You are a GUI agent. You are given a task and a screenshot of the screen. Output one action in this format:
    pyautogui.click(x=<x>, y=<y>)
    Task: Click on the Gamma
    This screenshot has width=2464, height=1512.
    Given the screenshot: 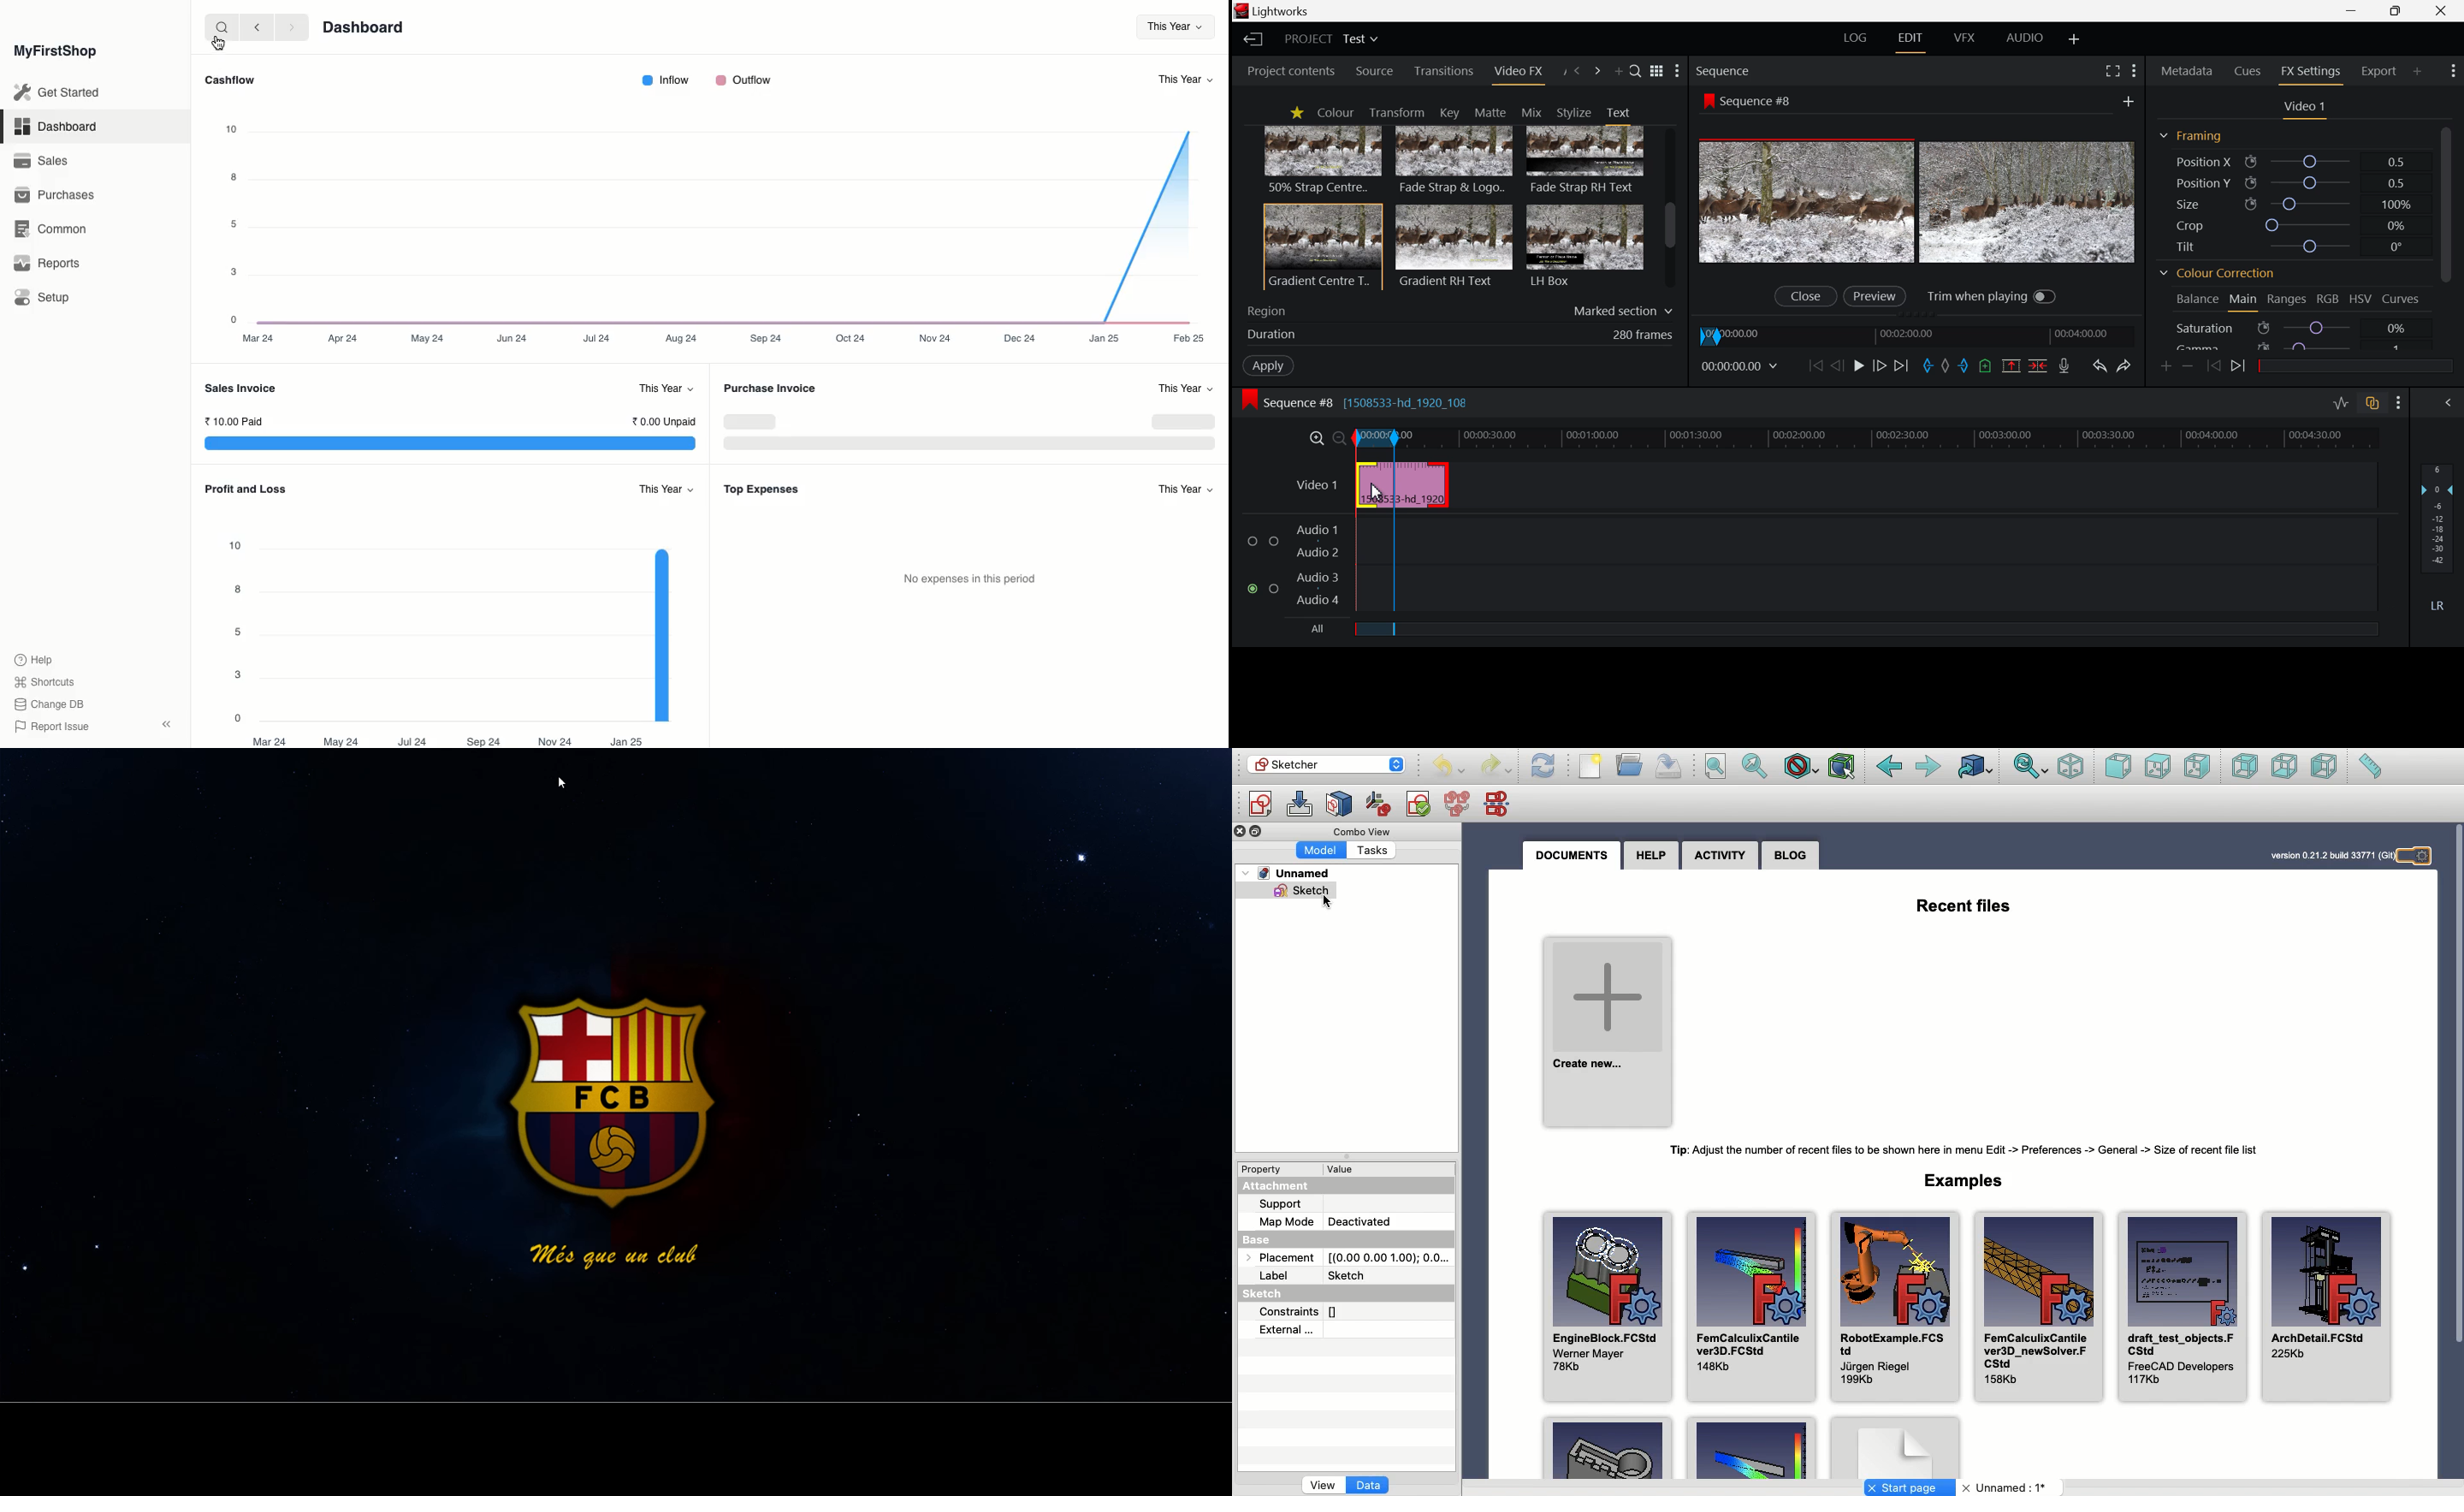 What is the action you would take?
    pyautogui.click(x=2289, y=345)
    